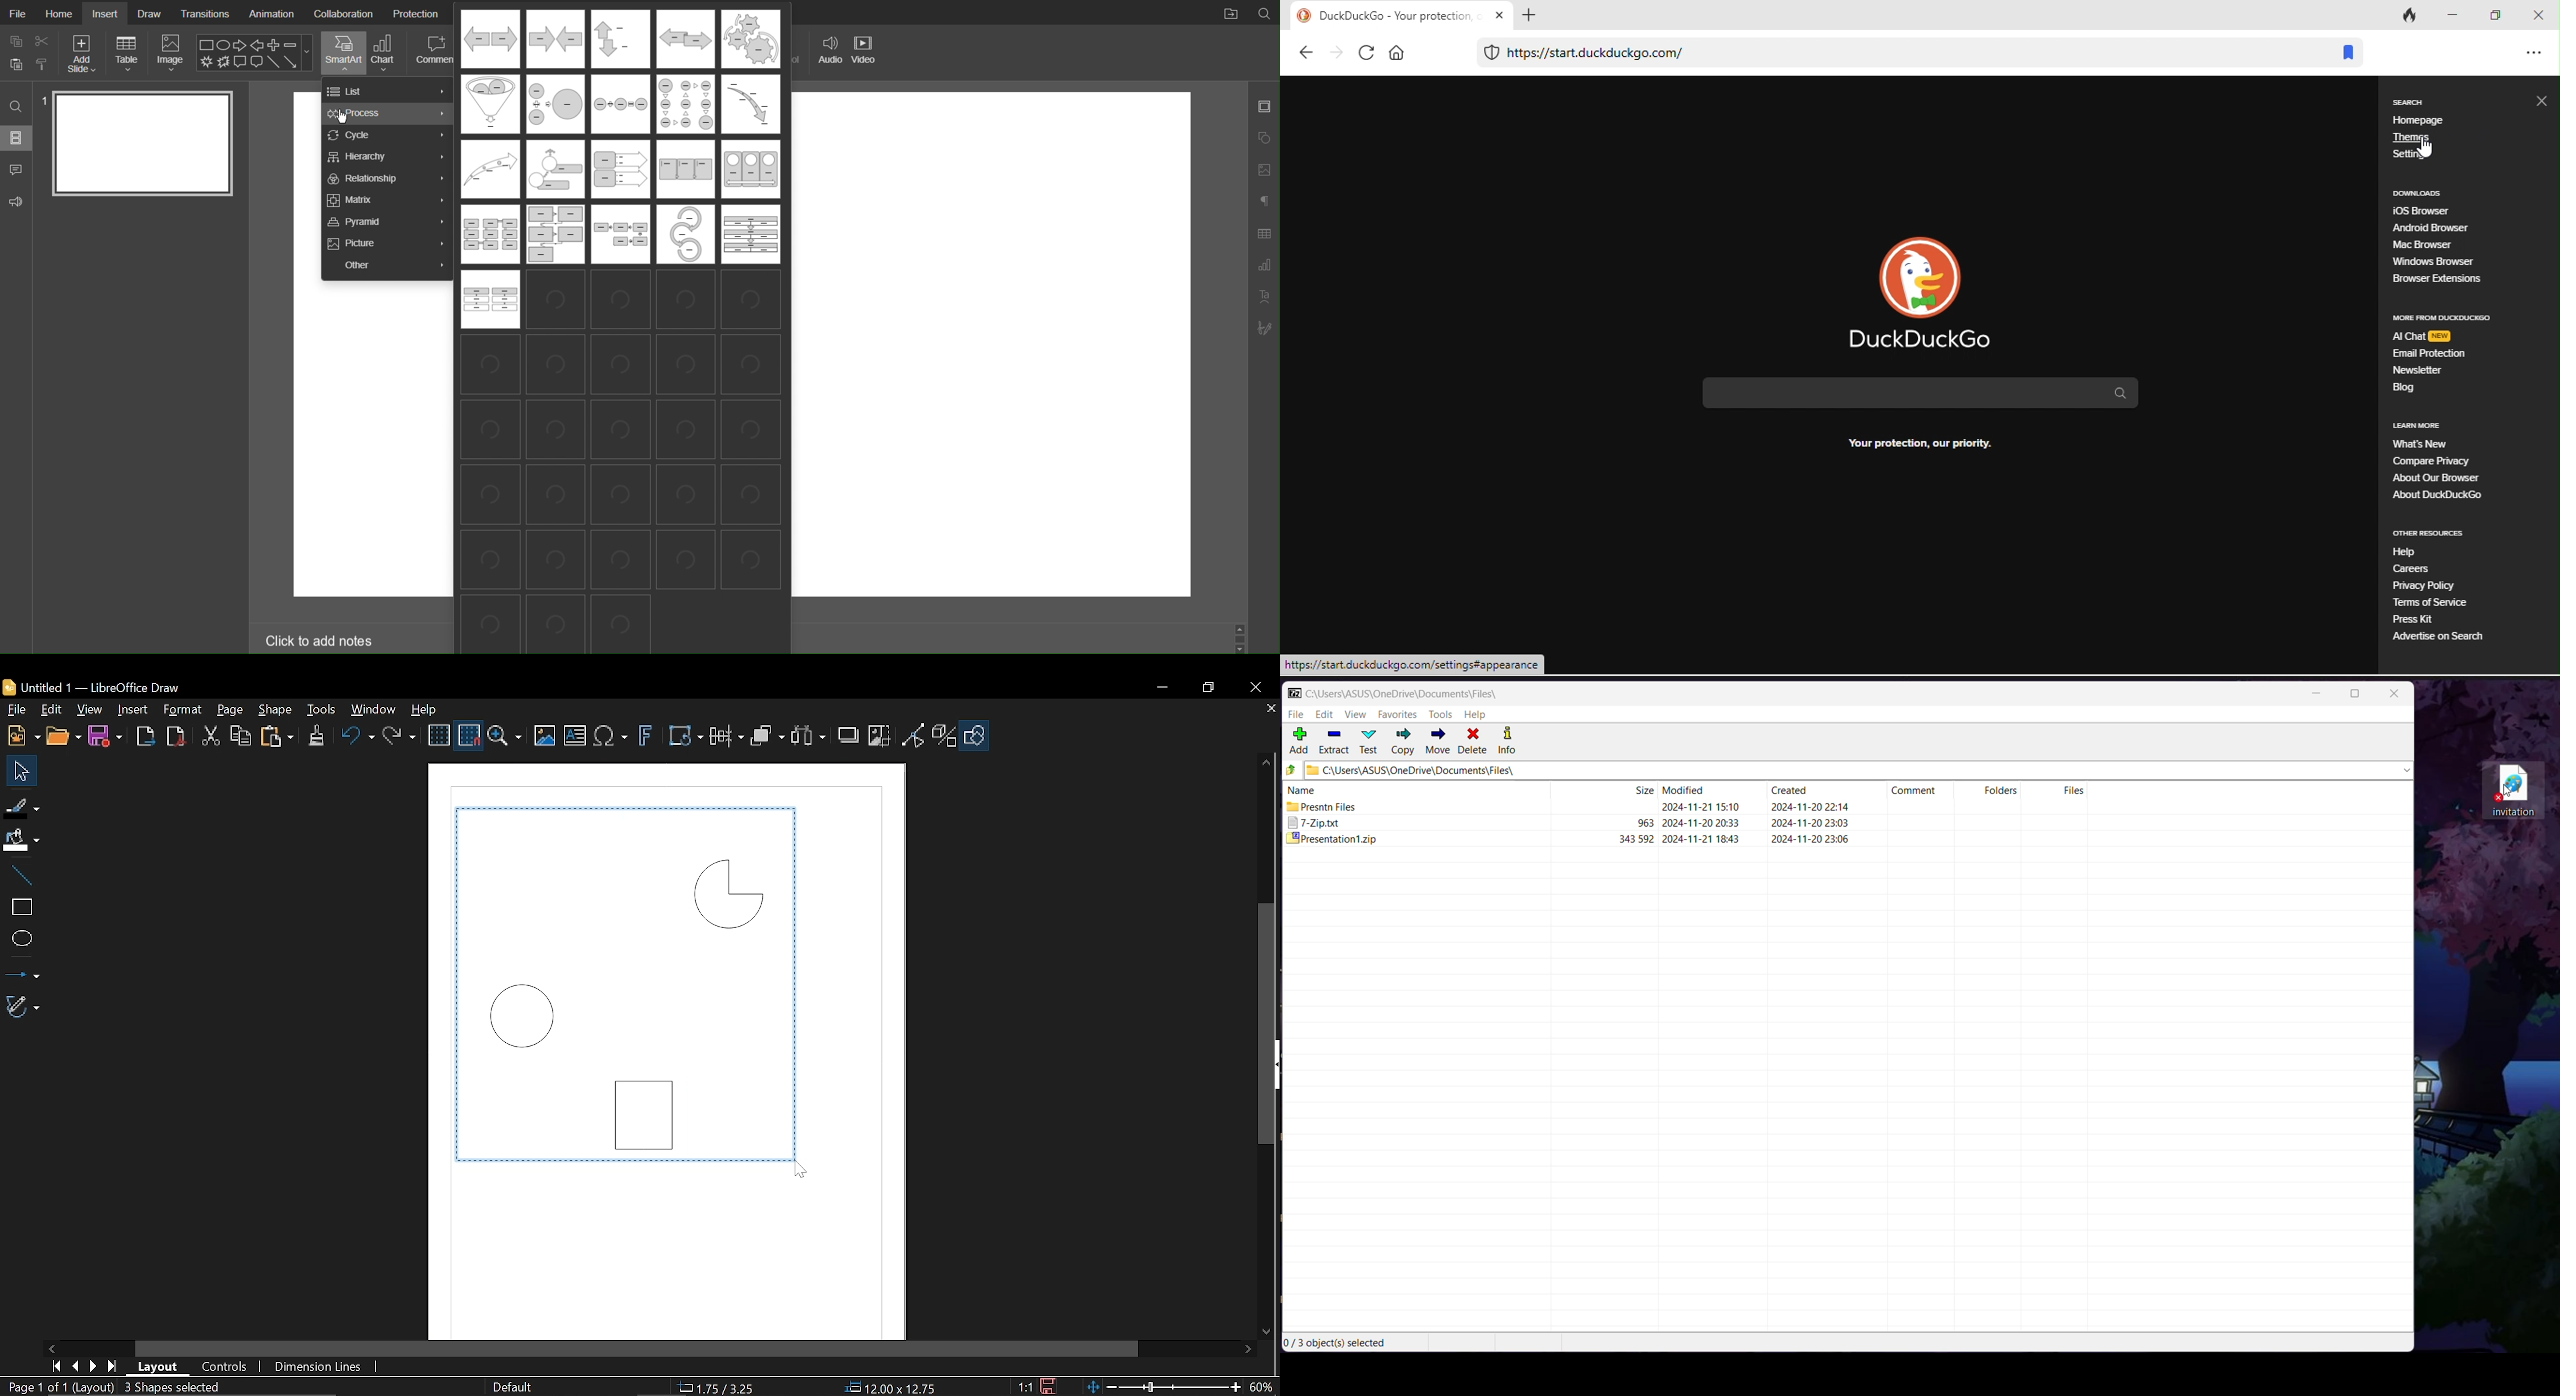  Describe the element at coordinates (613, 738) in the screenshot. I see `insert equation` at that location.